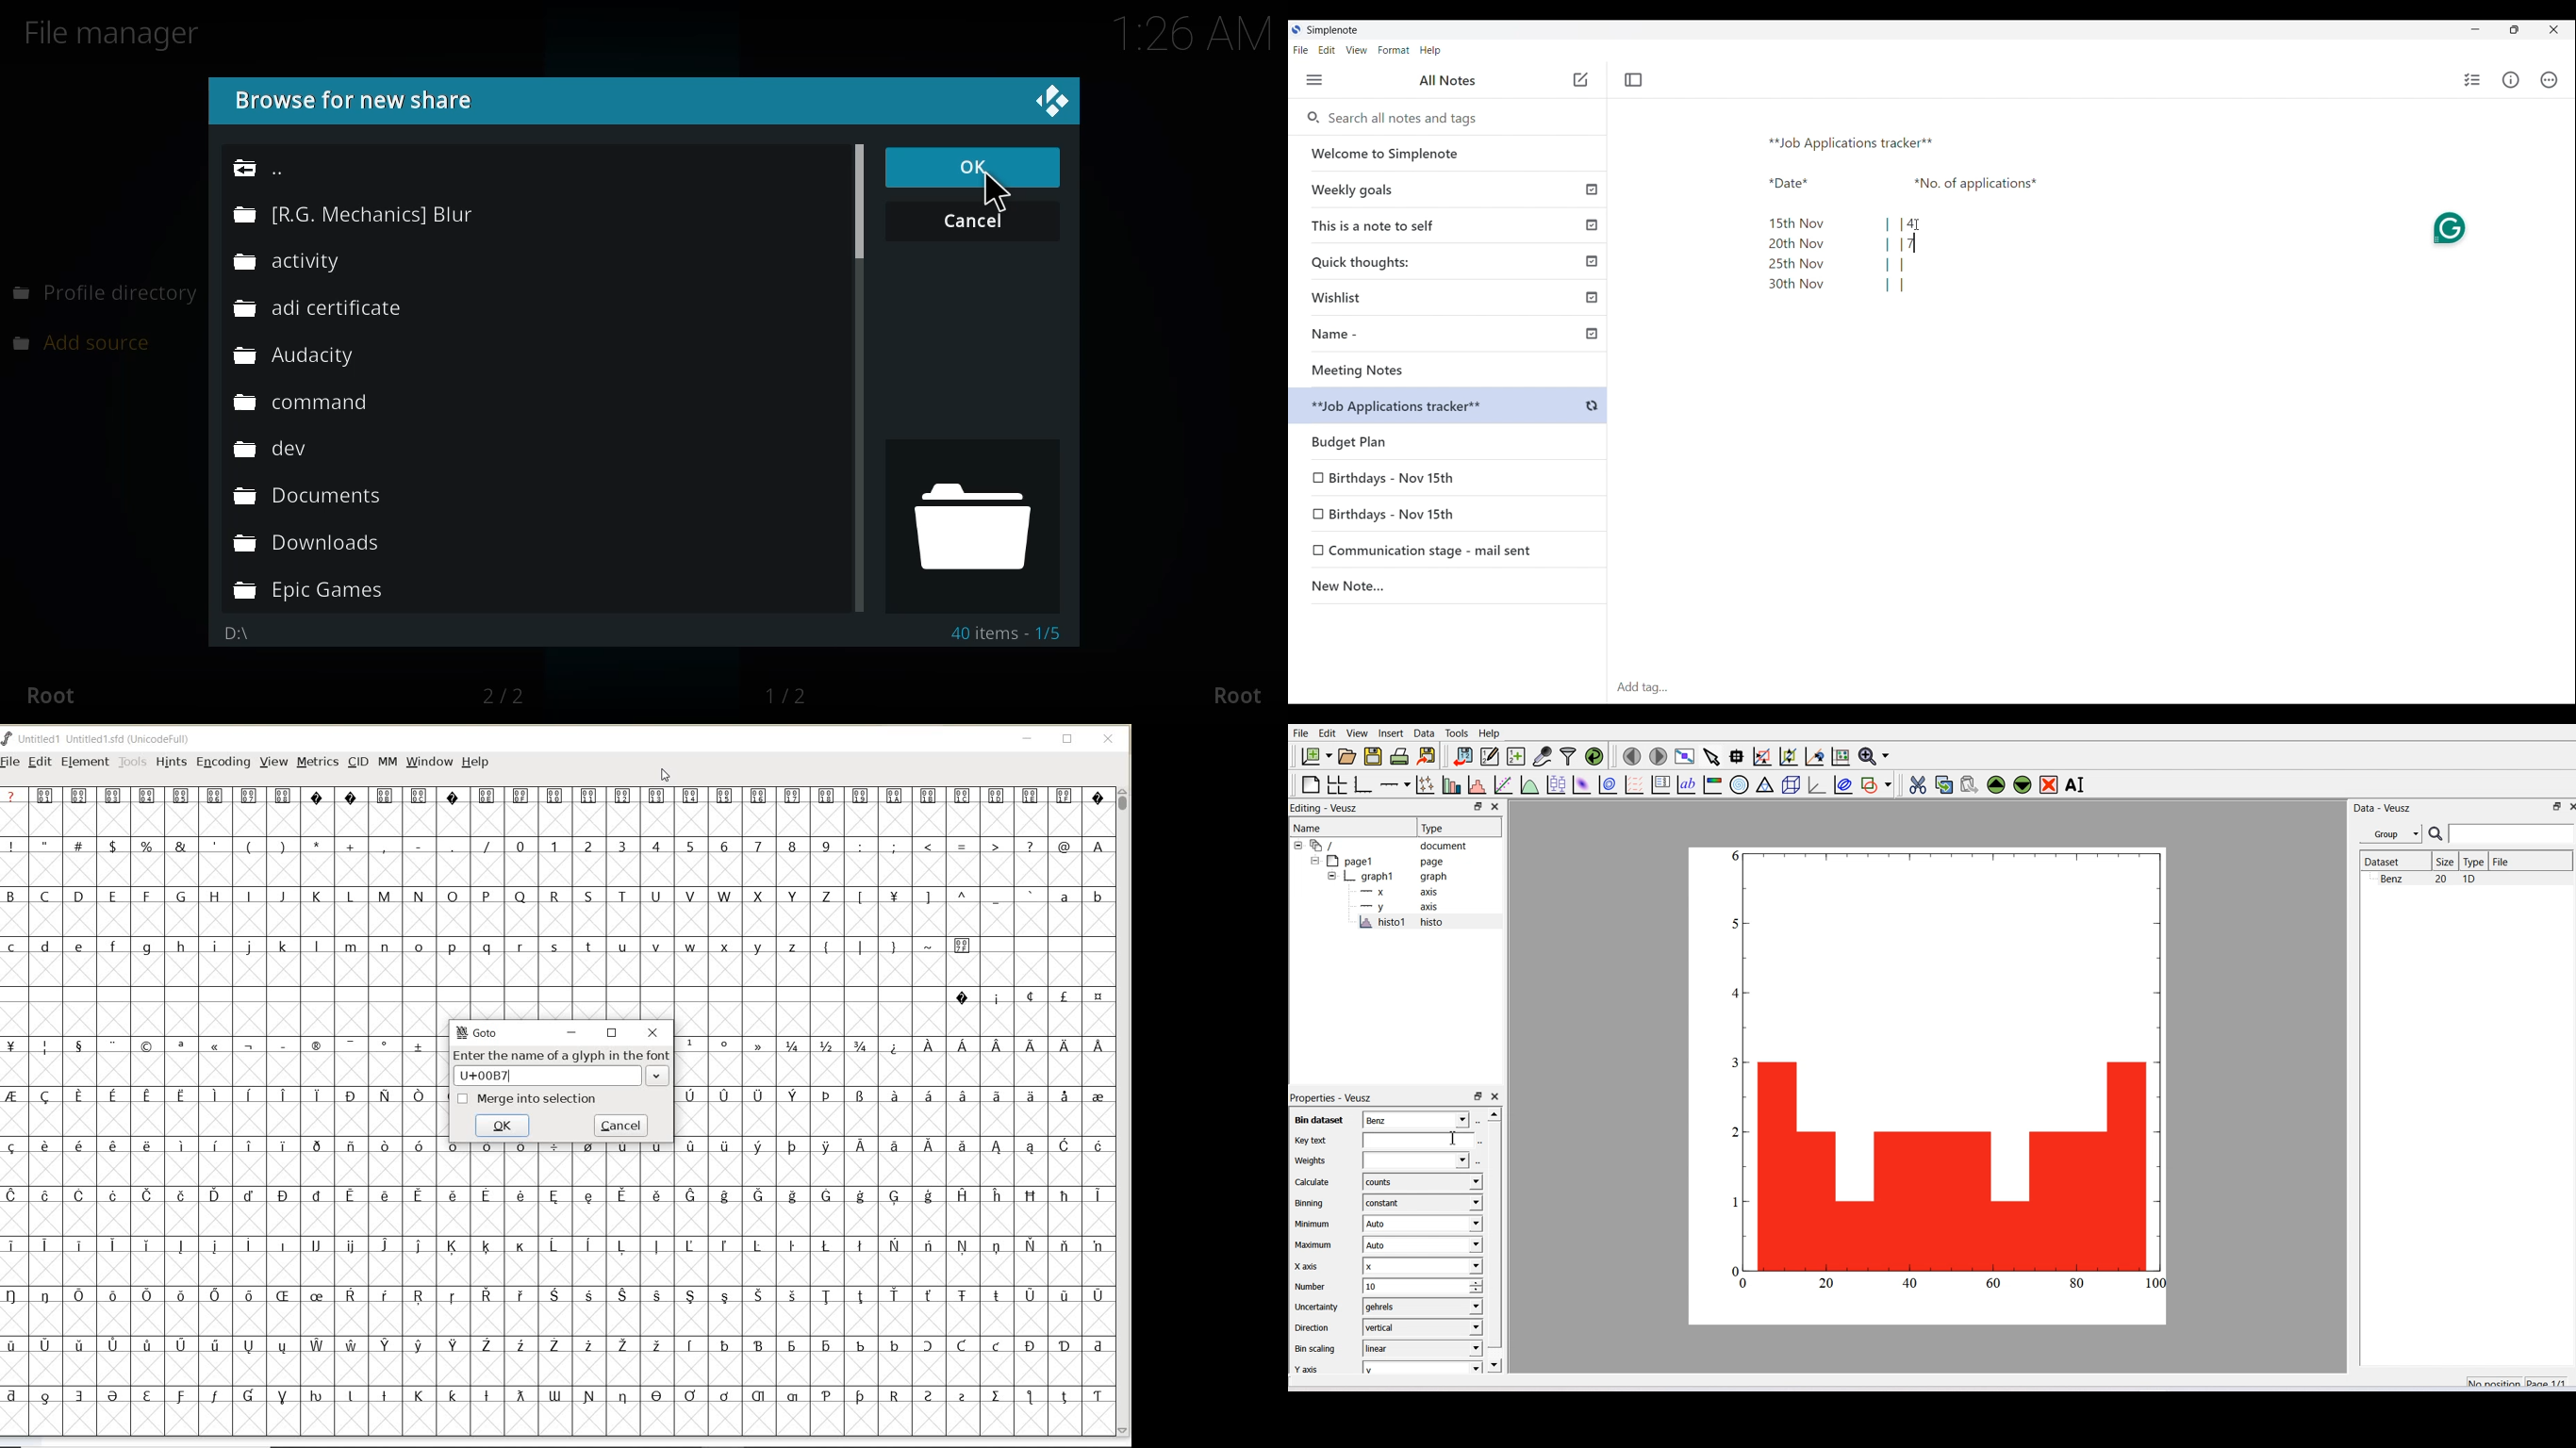  Describe the element at coordinates (1594, 756) in the screenshot. I see `Reload linked dataset` at that location.